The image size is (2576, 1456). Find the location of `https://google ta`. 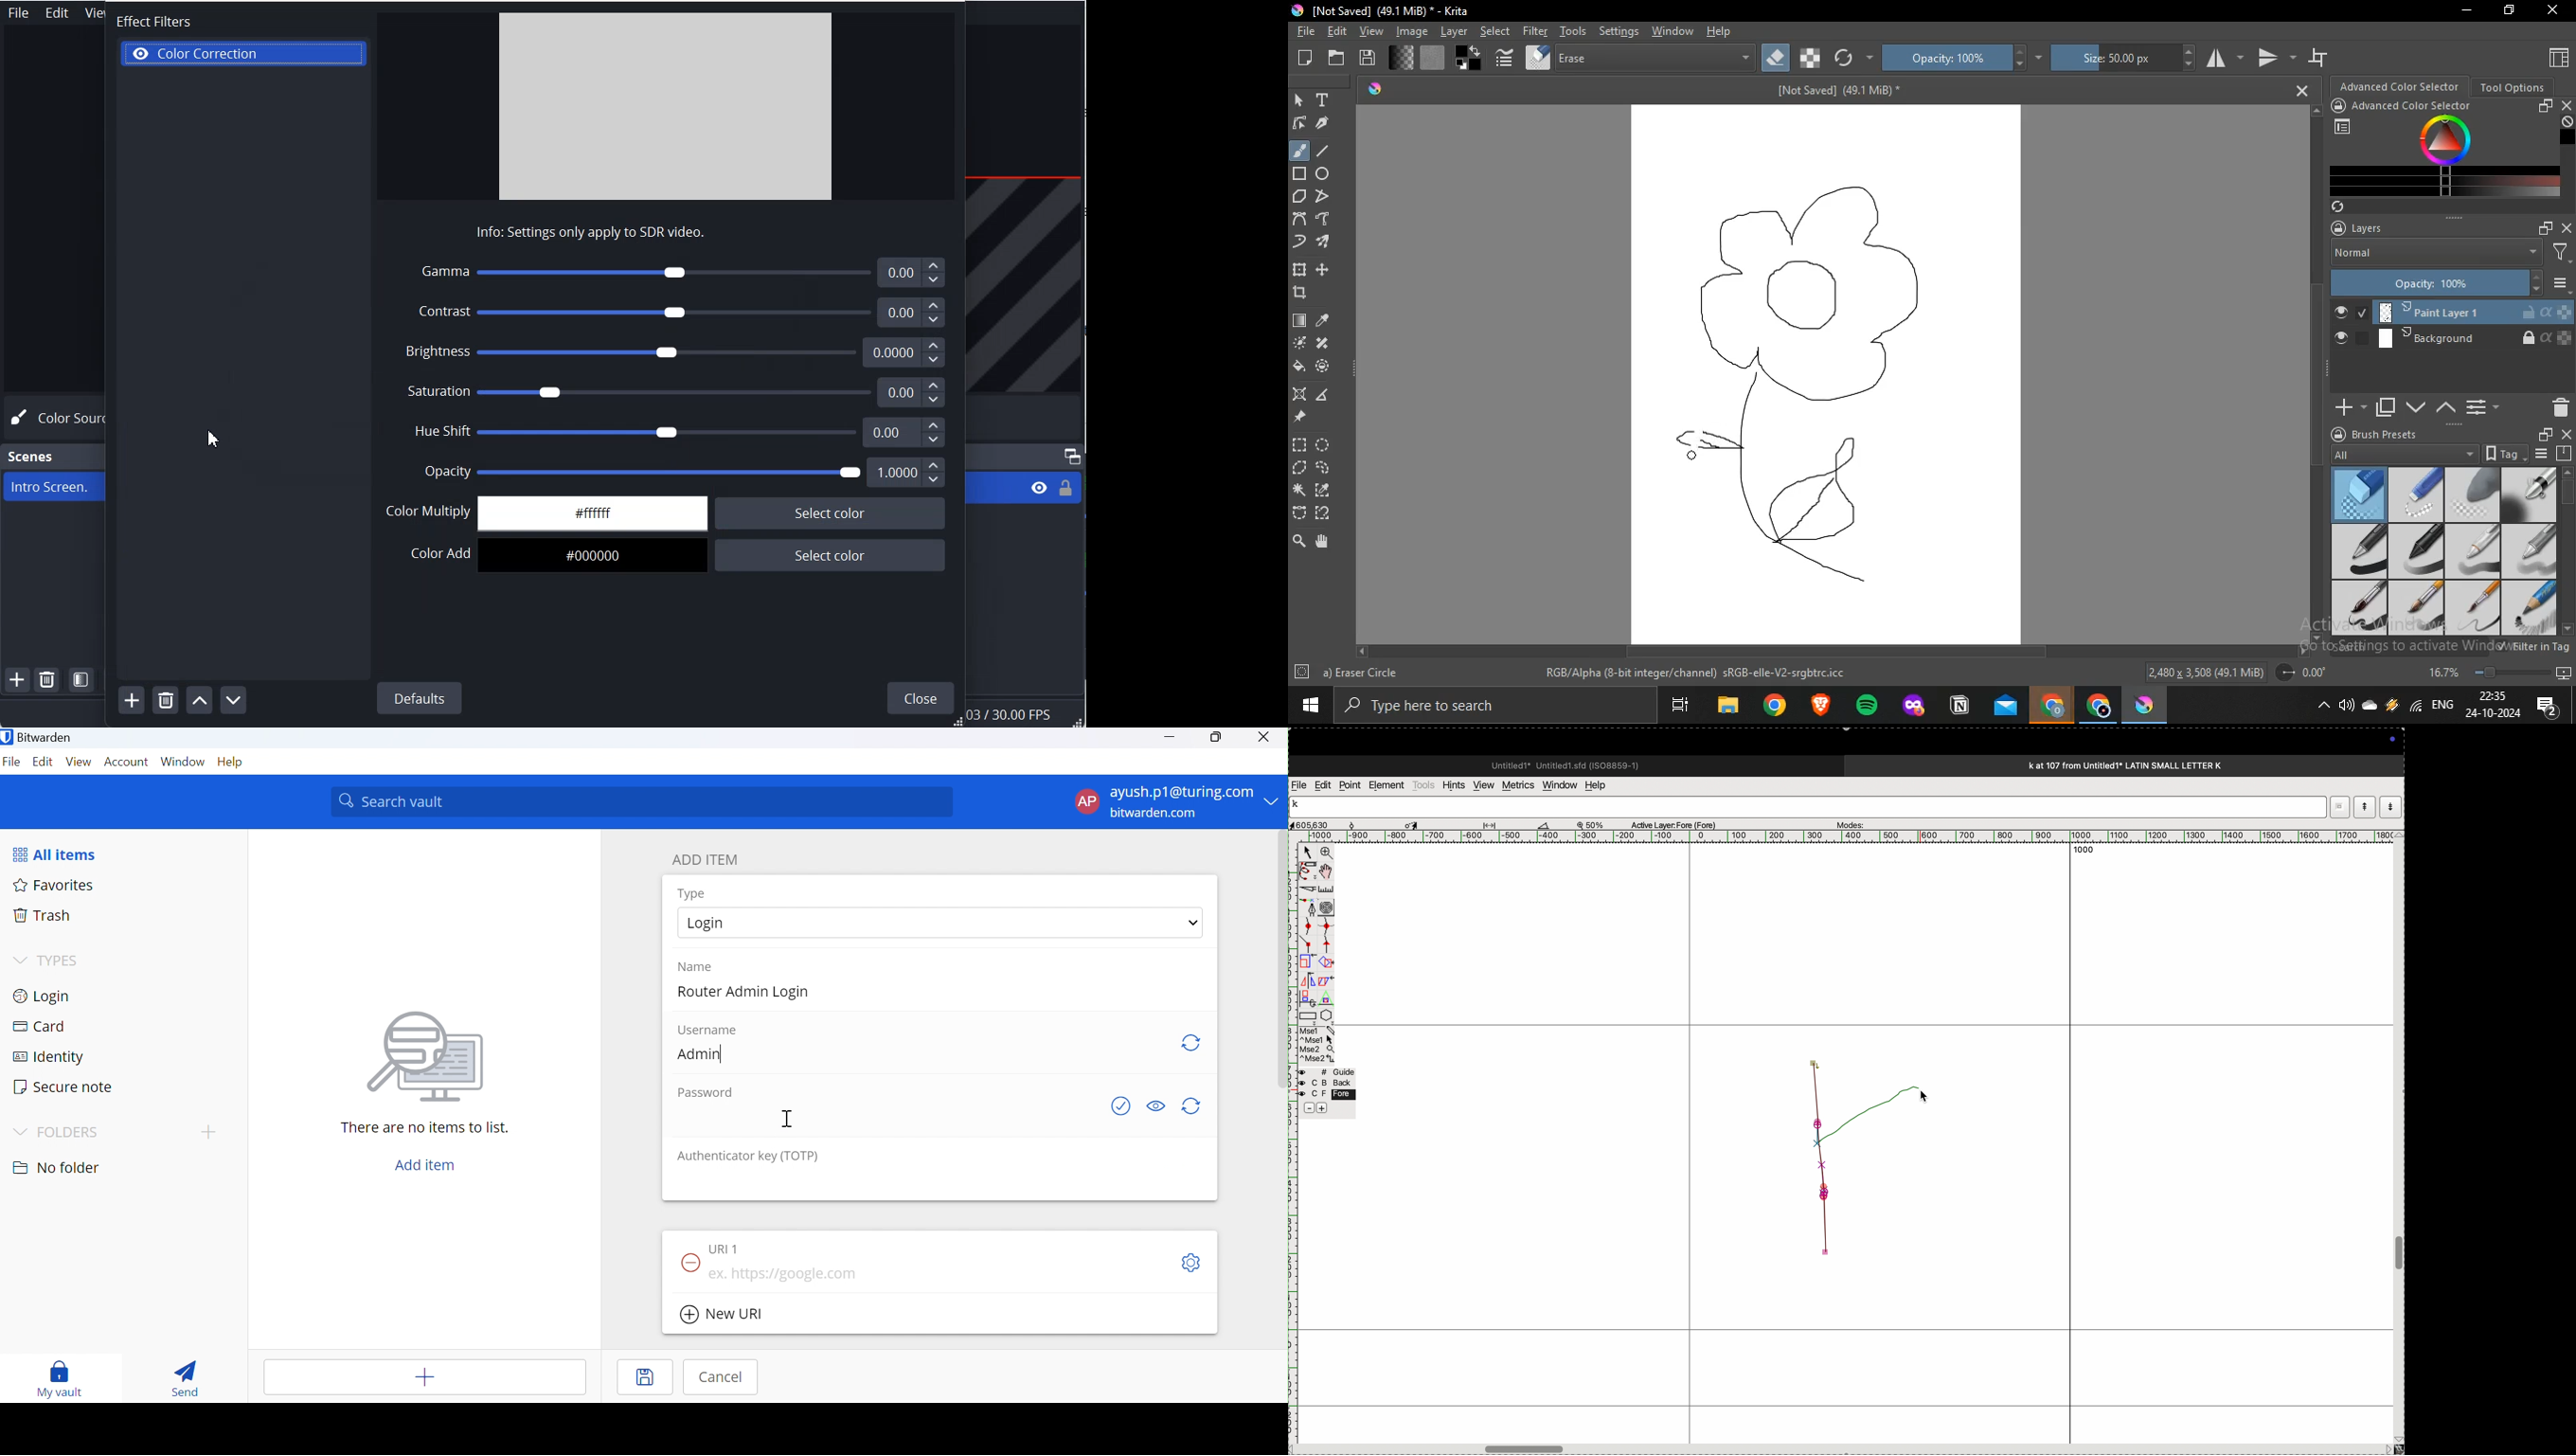

https://google ta is located at coordinates (786, 1275).